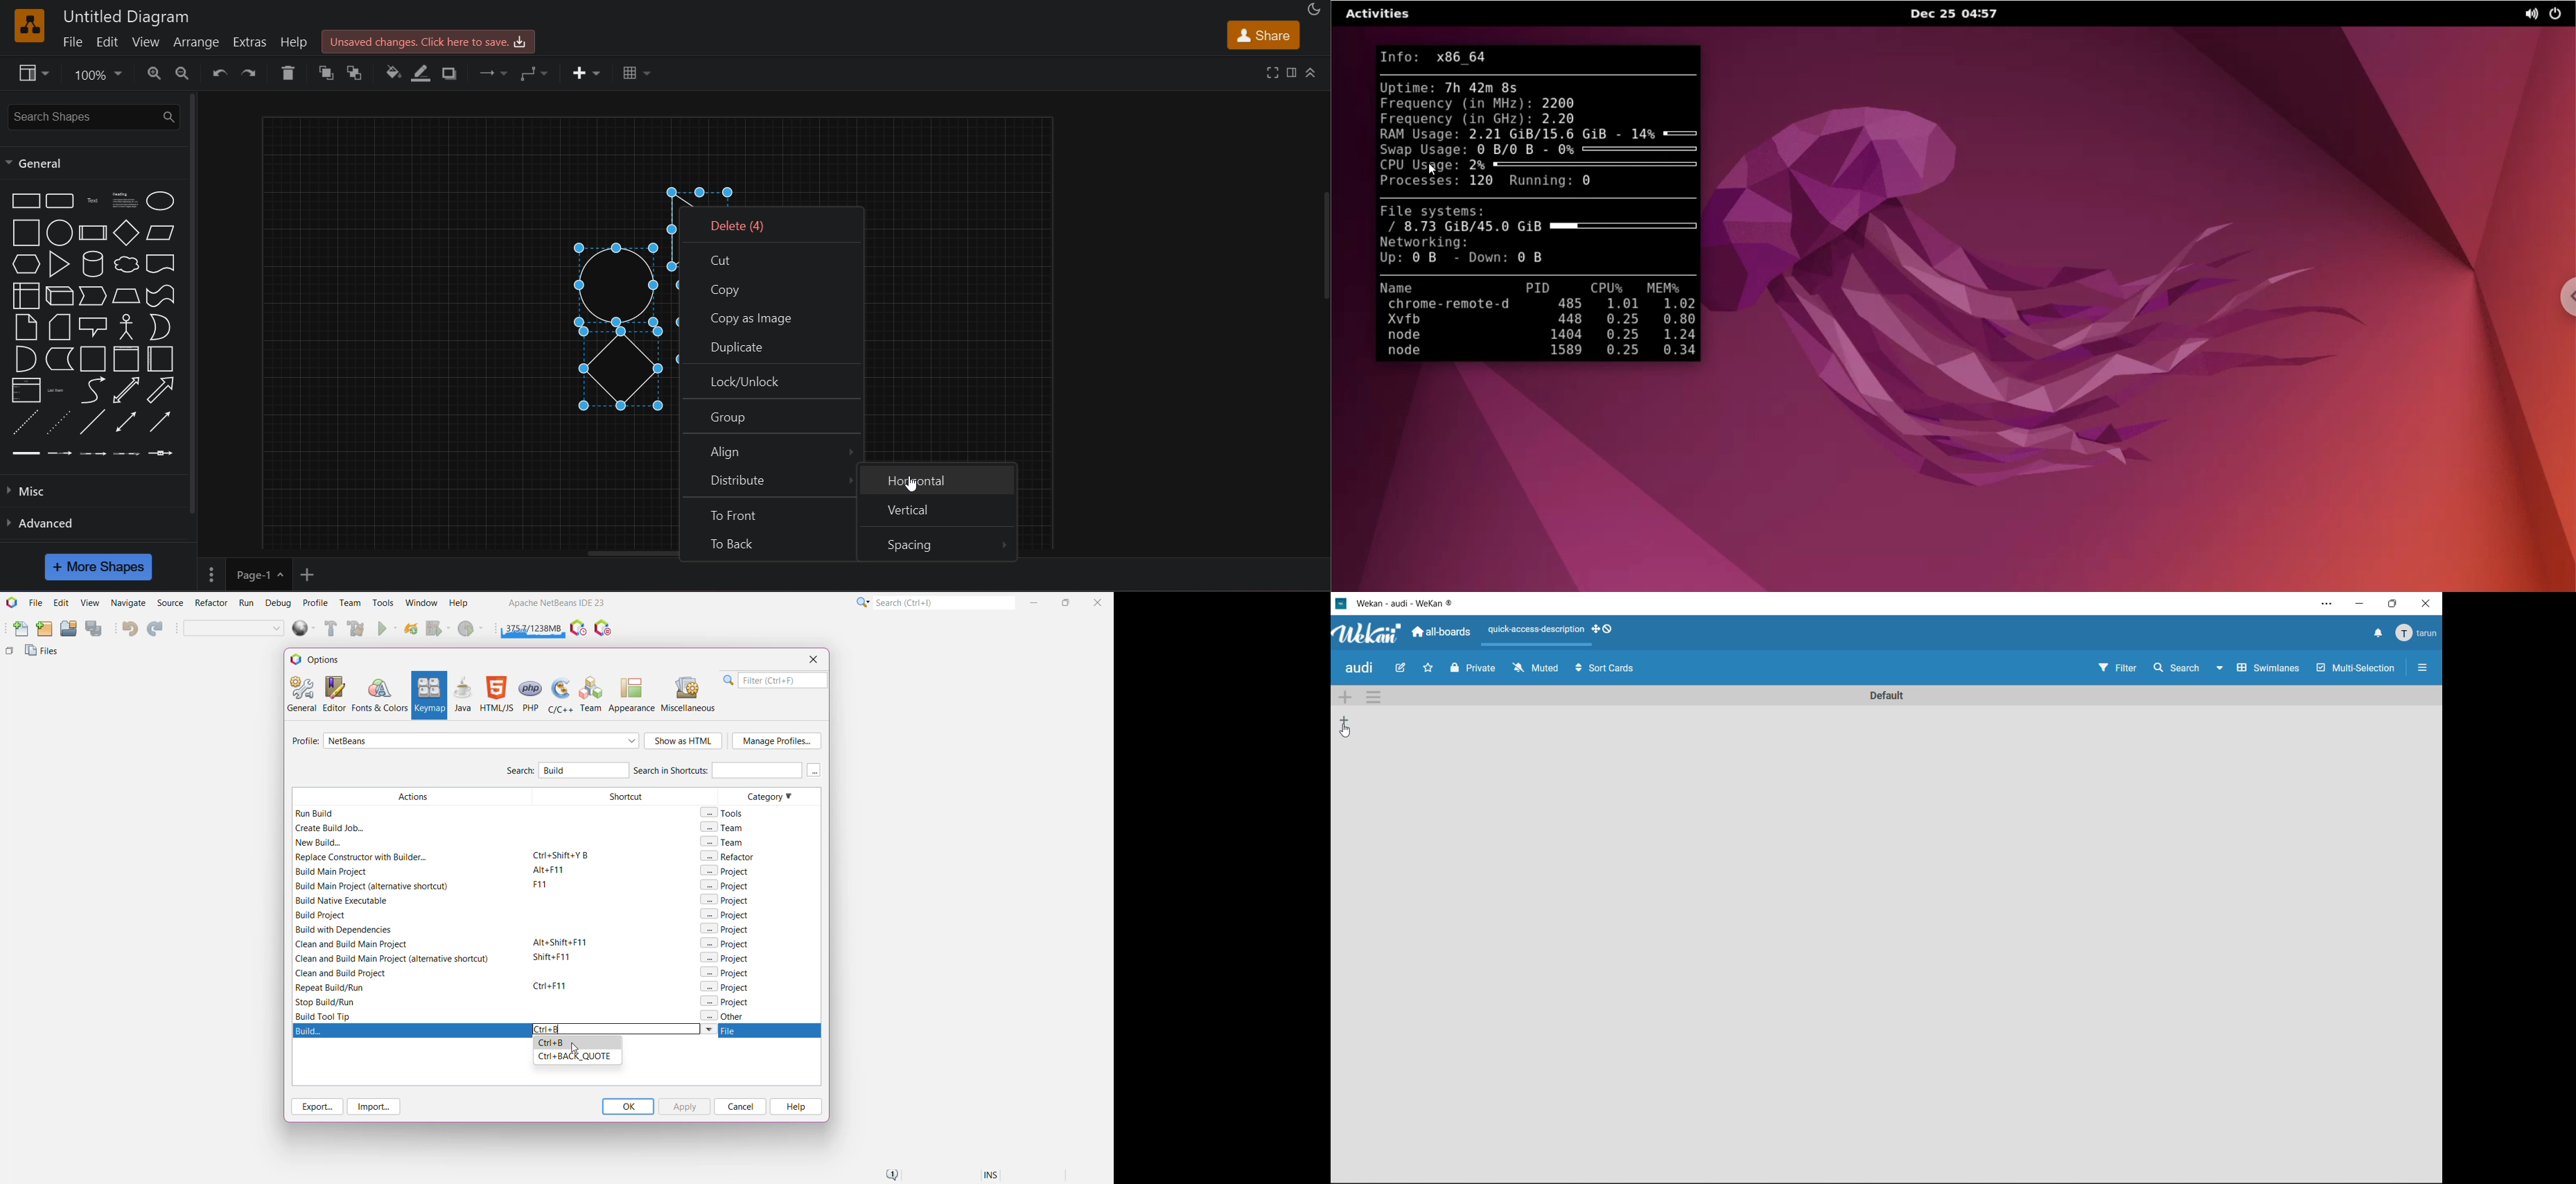  Describe the element at coordinates (634, 72) in the screenshot. I see `table` at that location.